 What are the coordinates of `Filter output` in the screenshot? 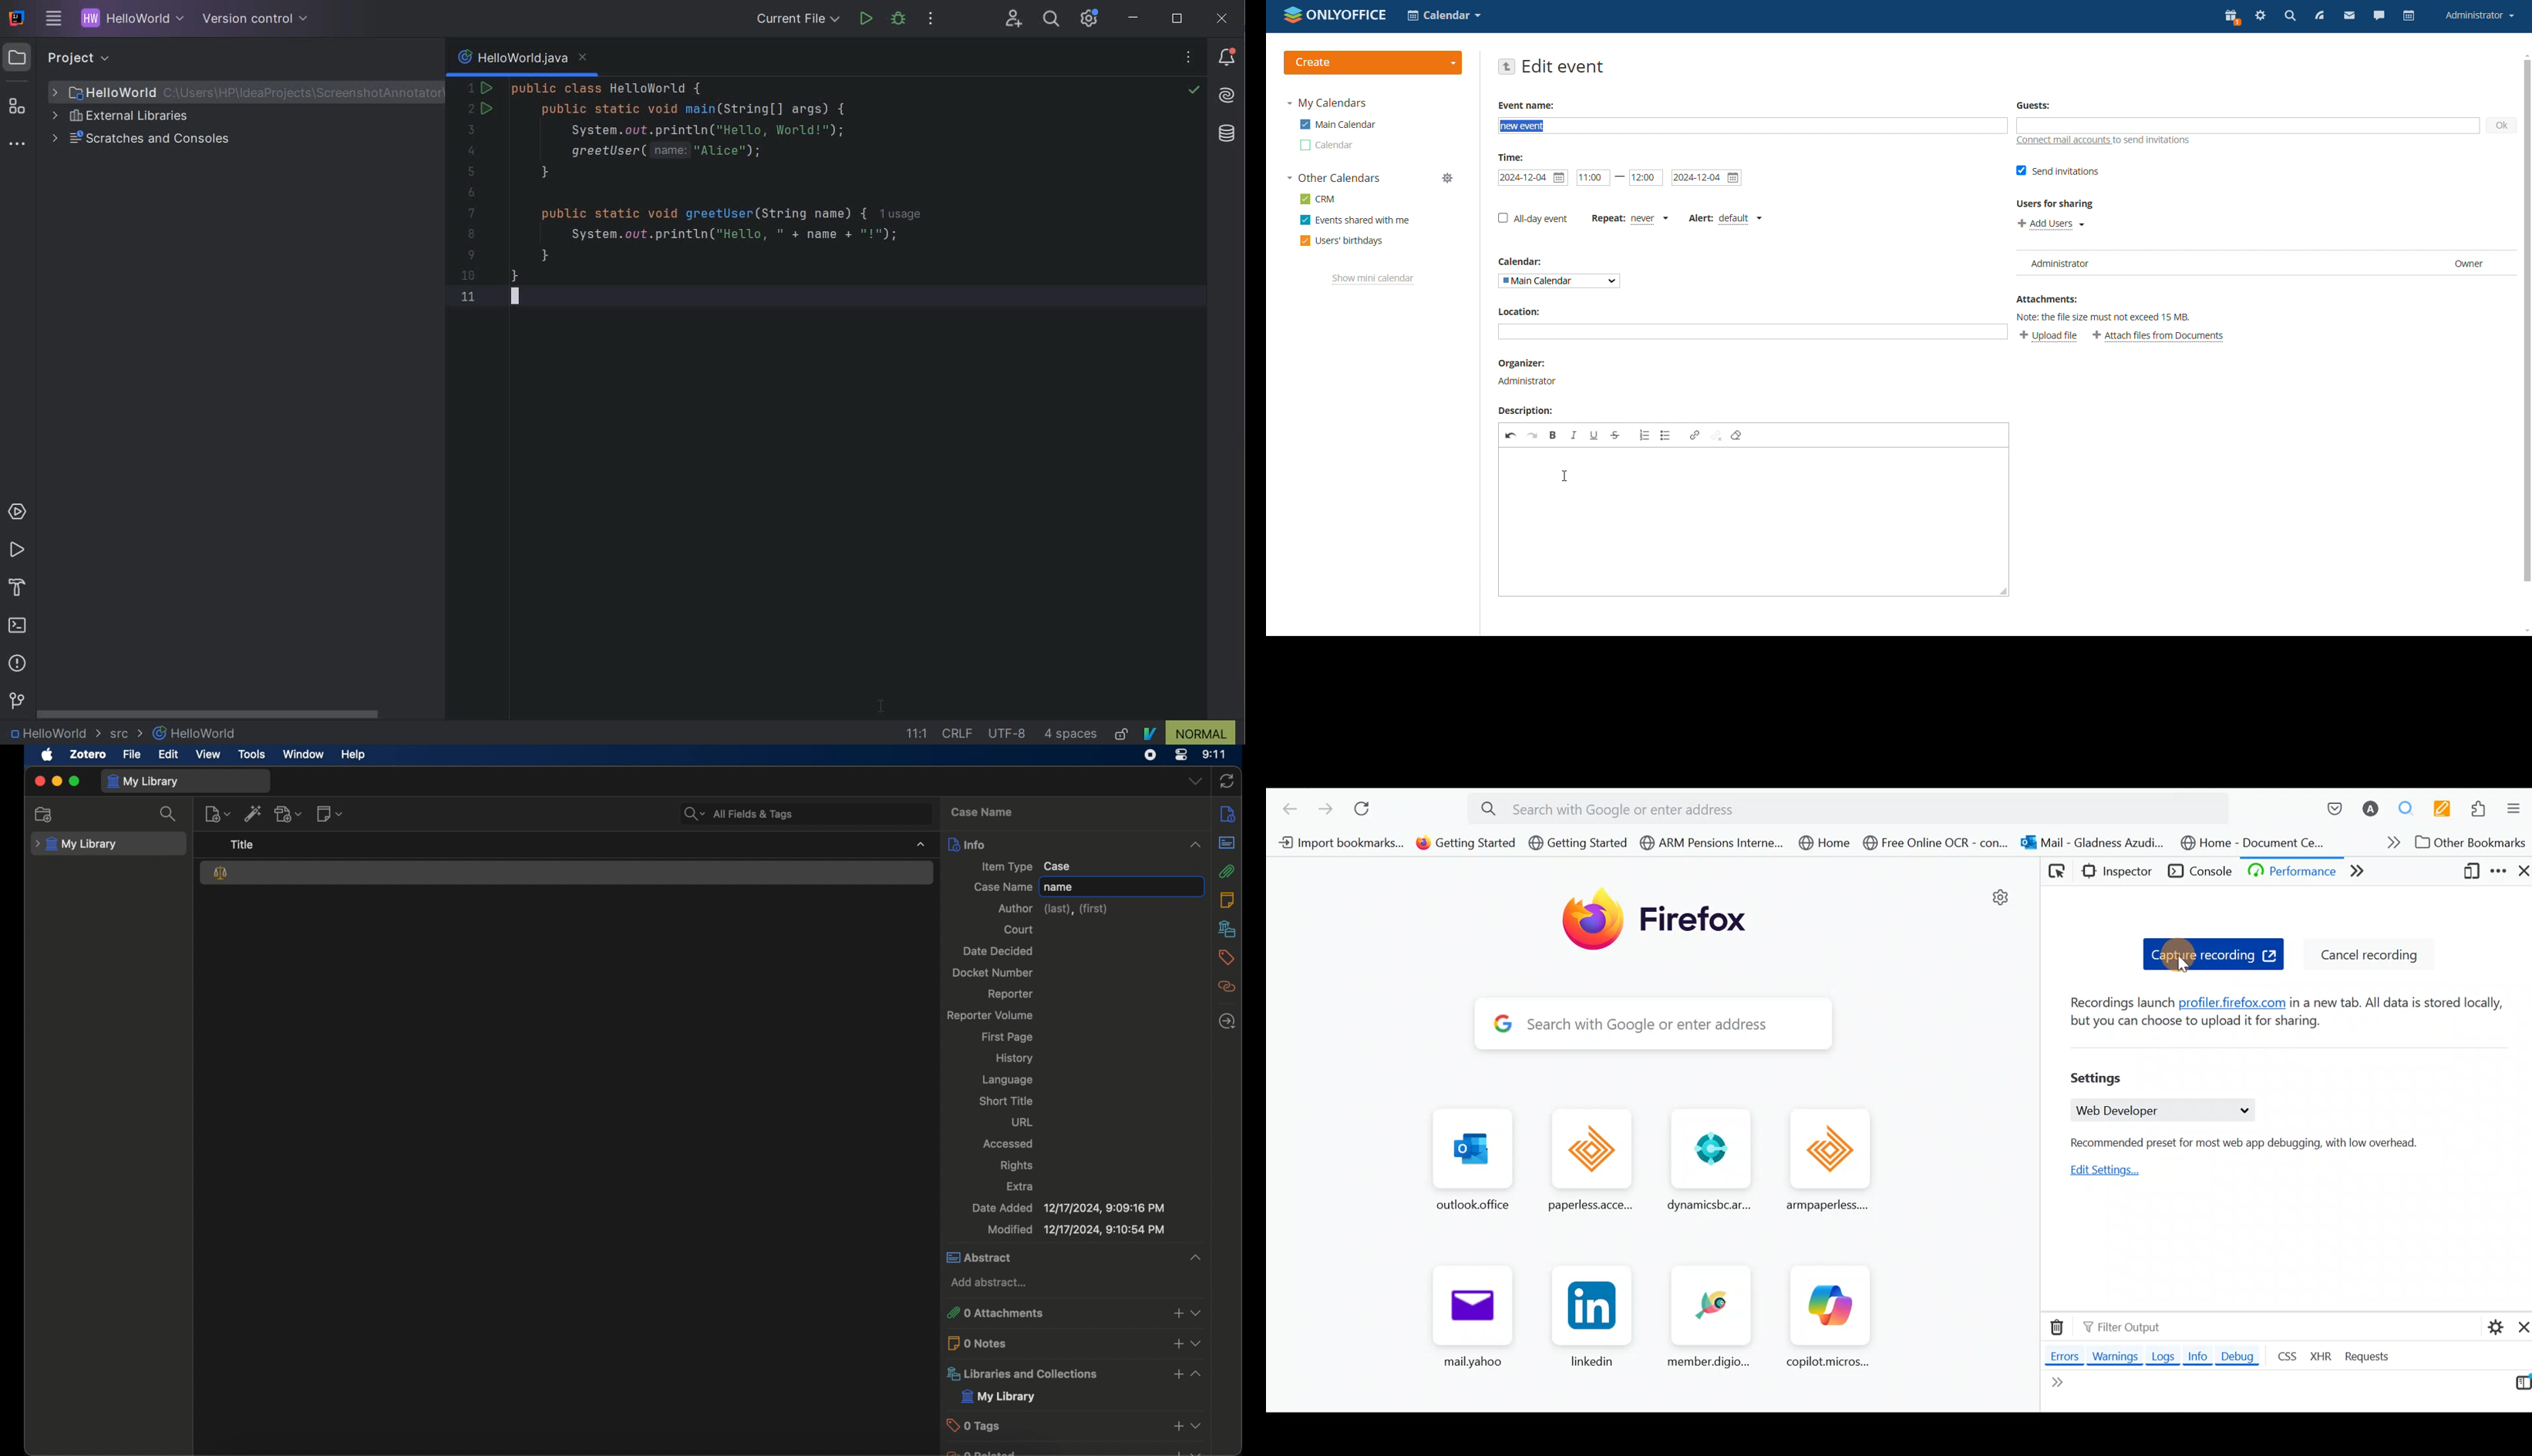 It's located at (2119, 1329).